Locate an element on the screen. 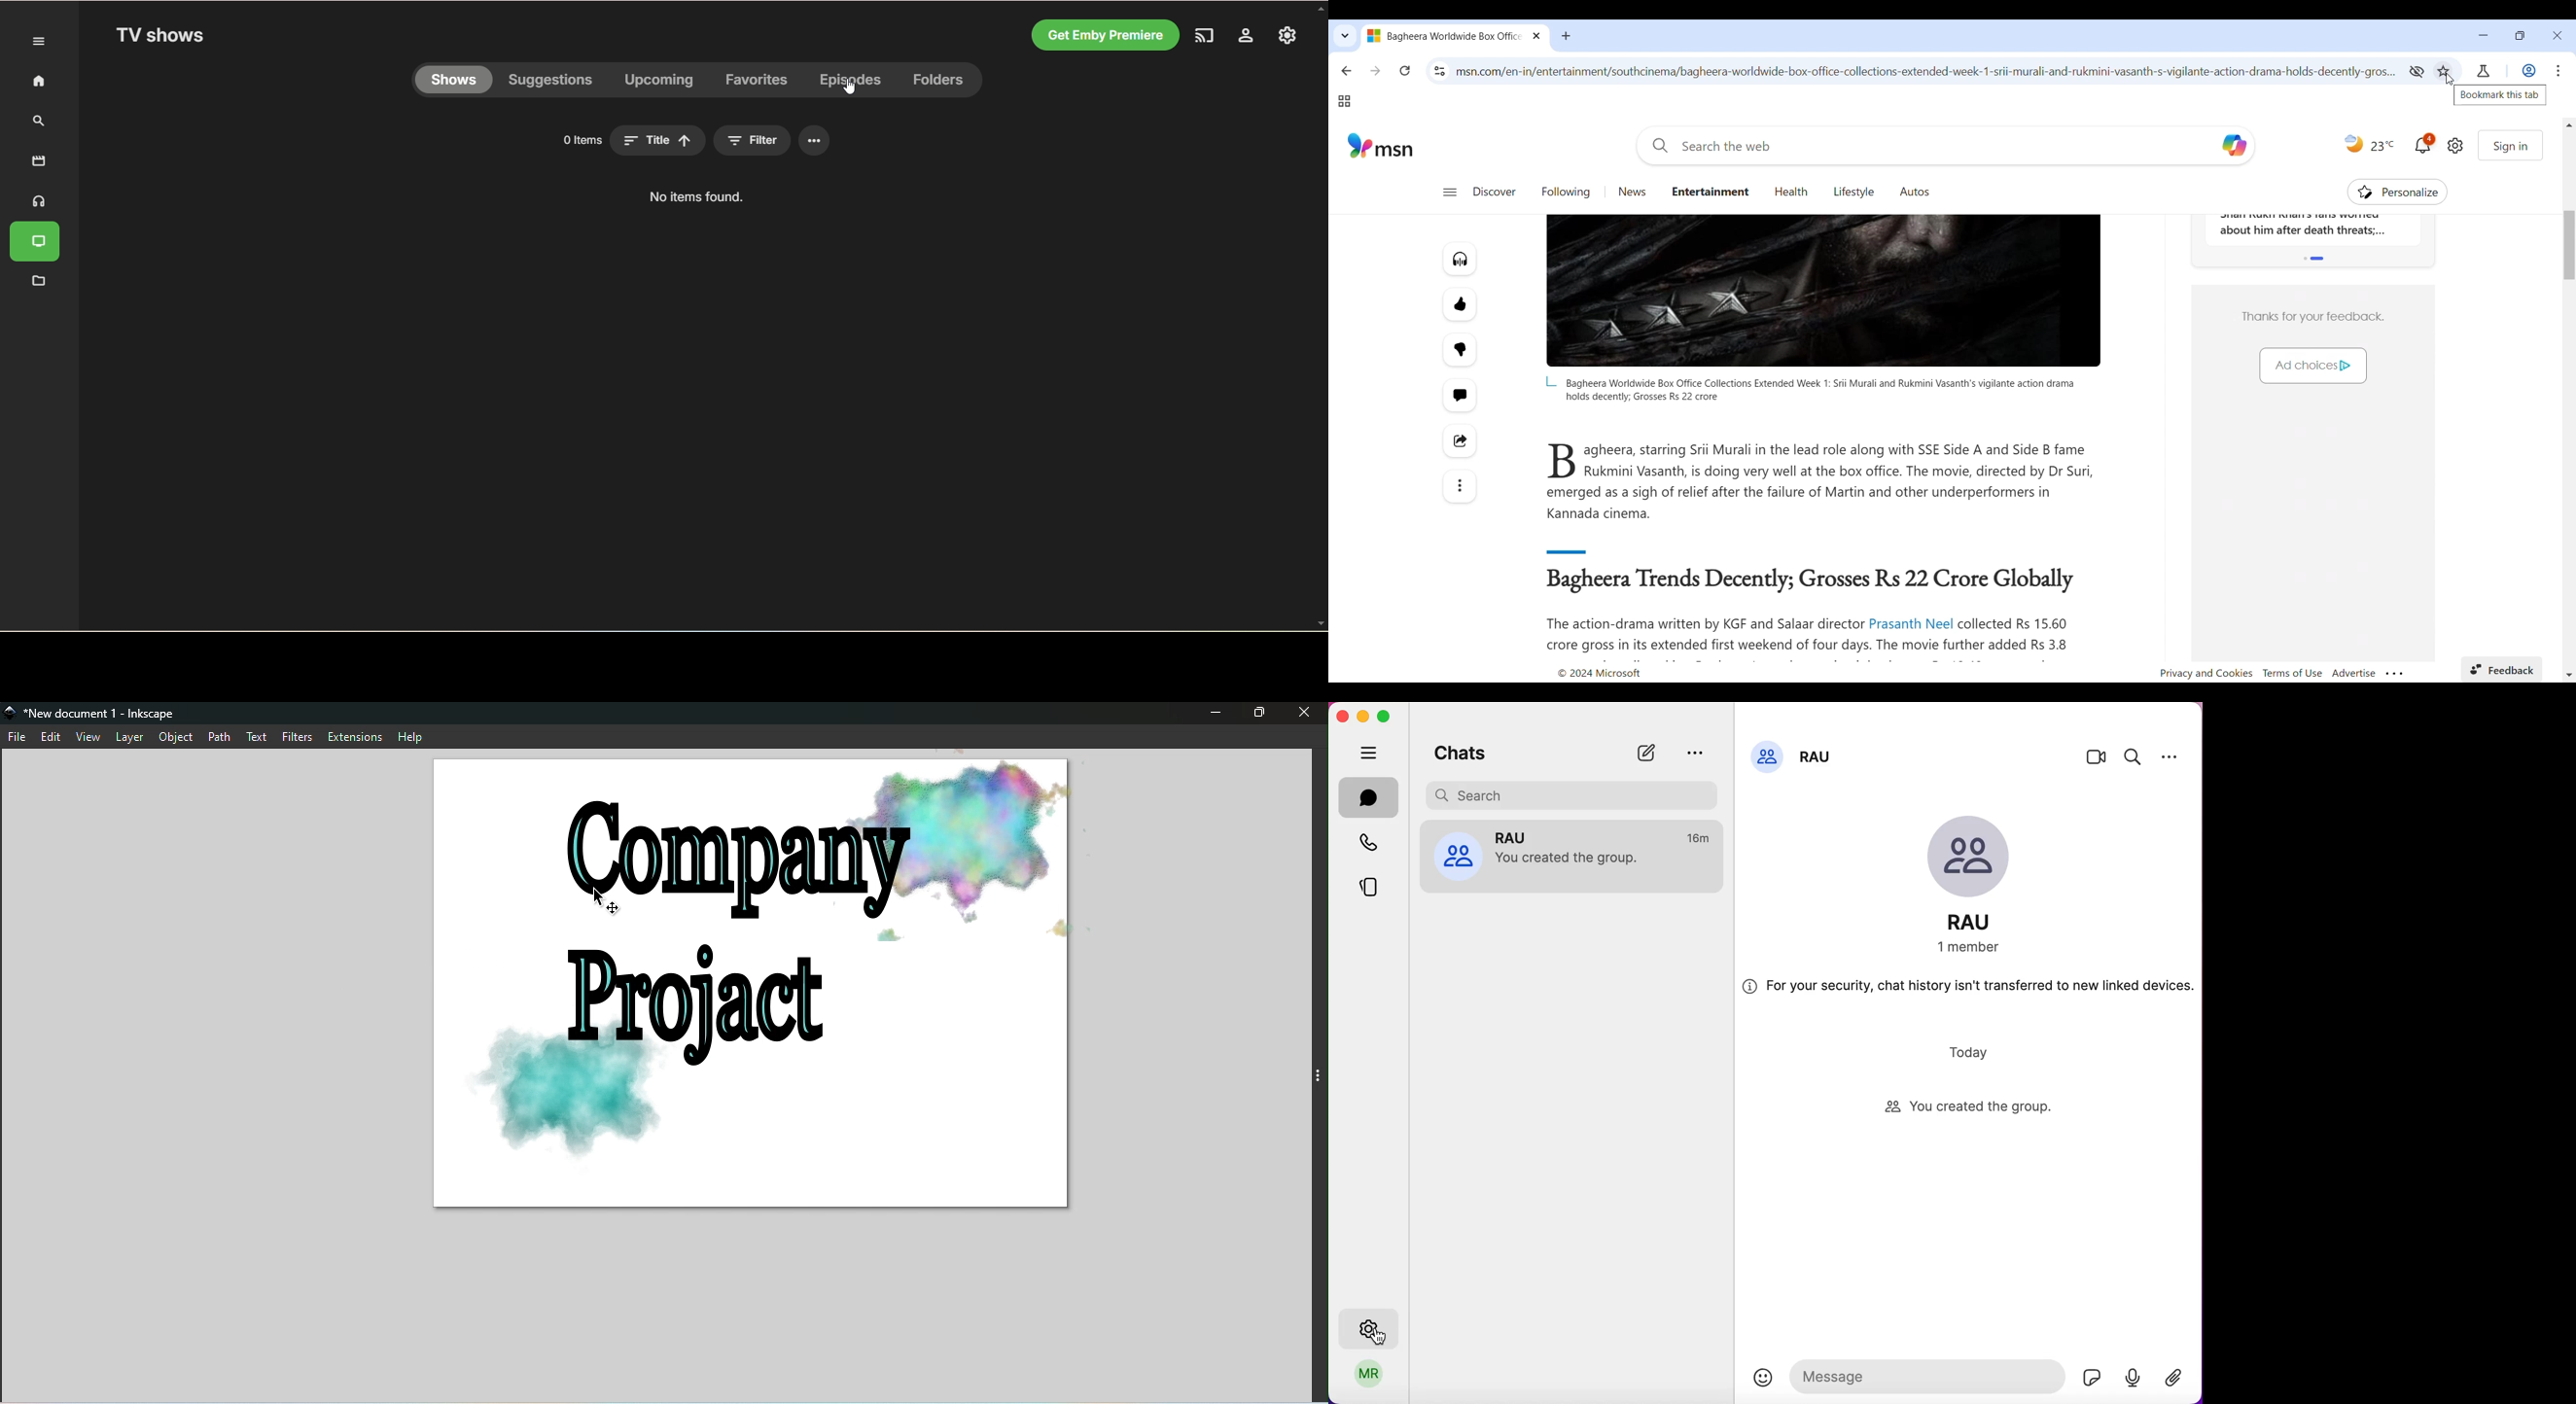 The width and height of the screenshot is (2576, 1428). Quick slide to bottom is located at coordinates (2569, 675).